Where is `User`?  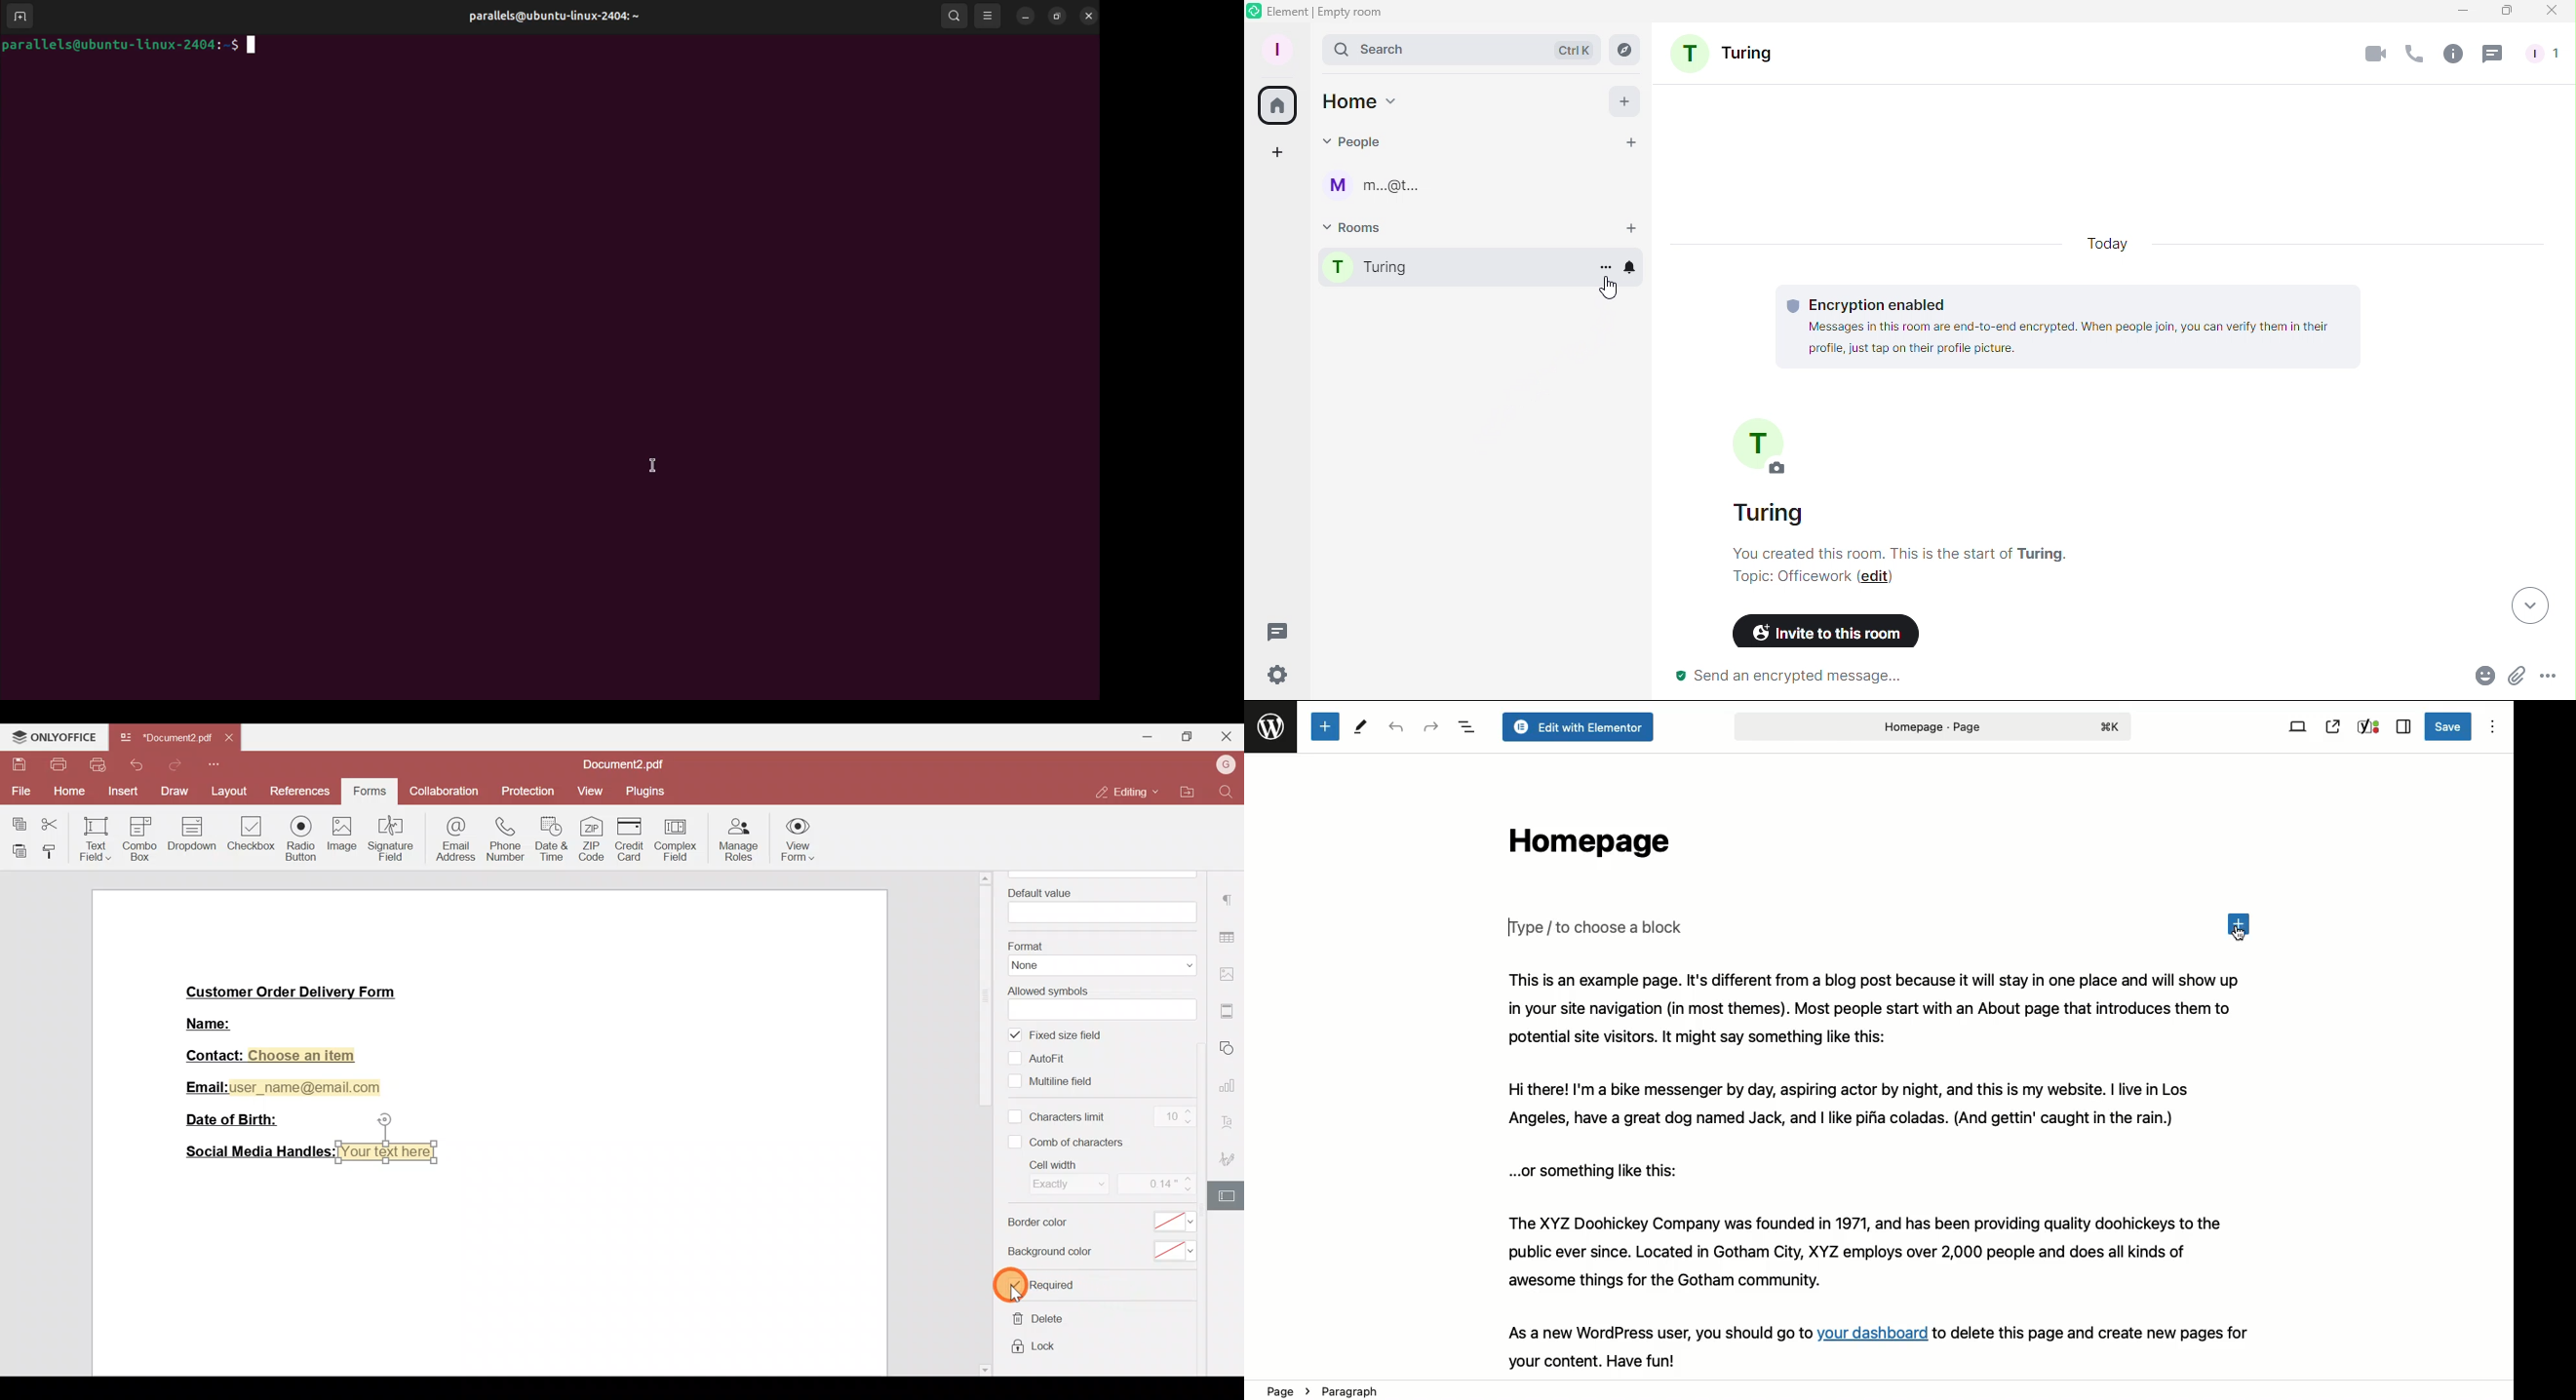 User is located at coordinates (1383, 187).